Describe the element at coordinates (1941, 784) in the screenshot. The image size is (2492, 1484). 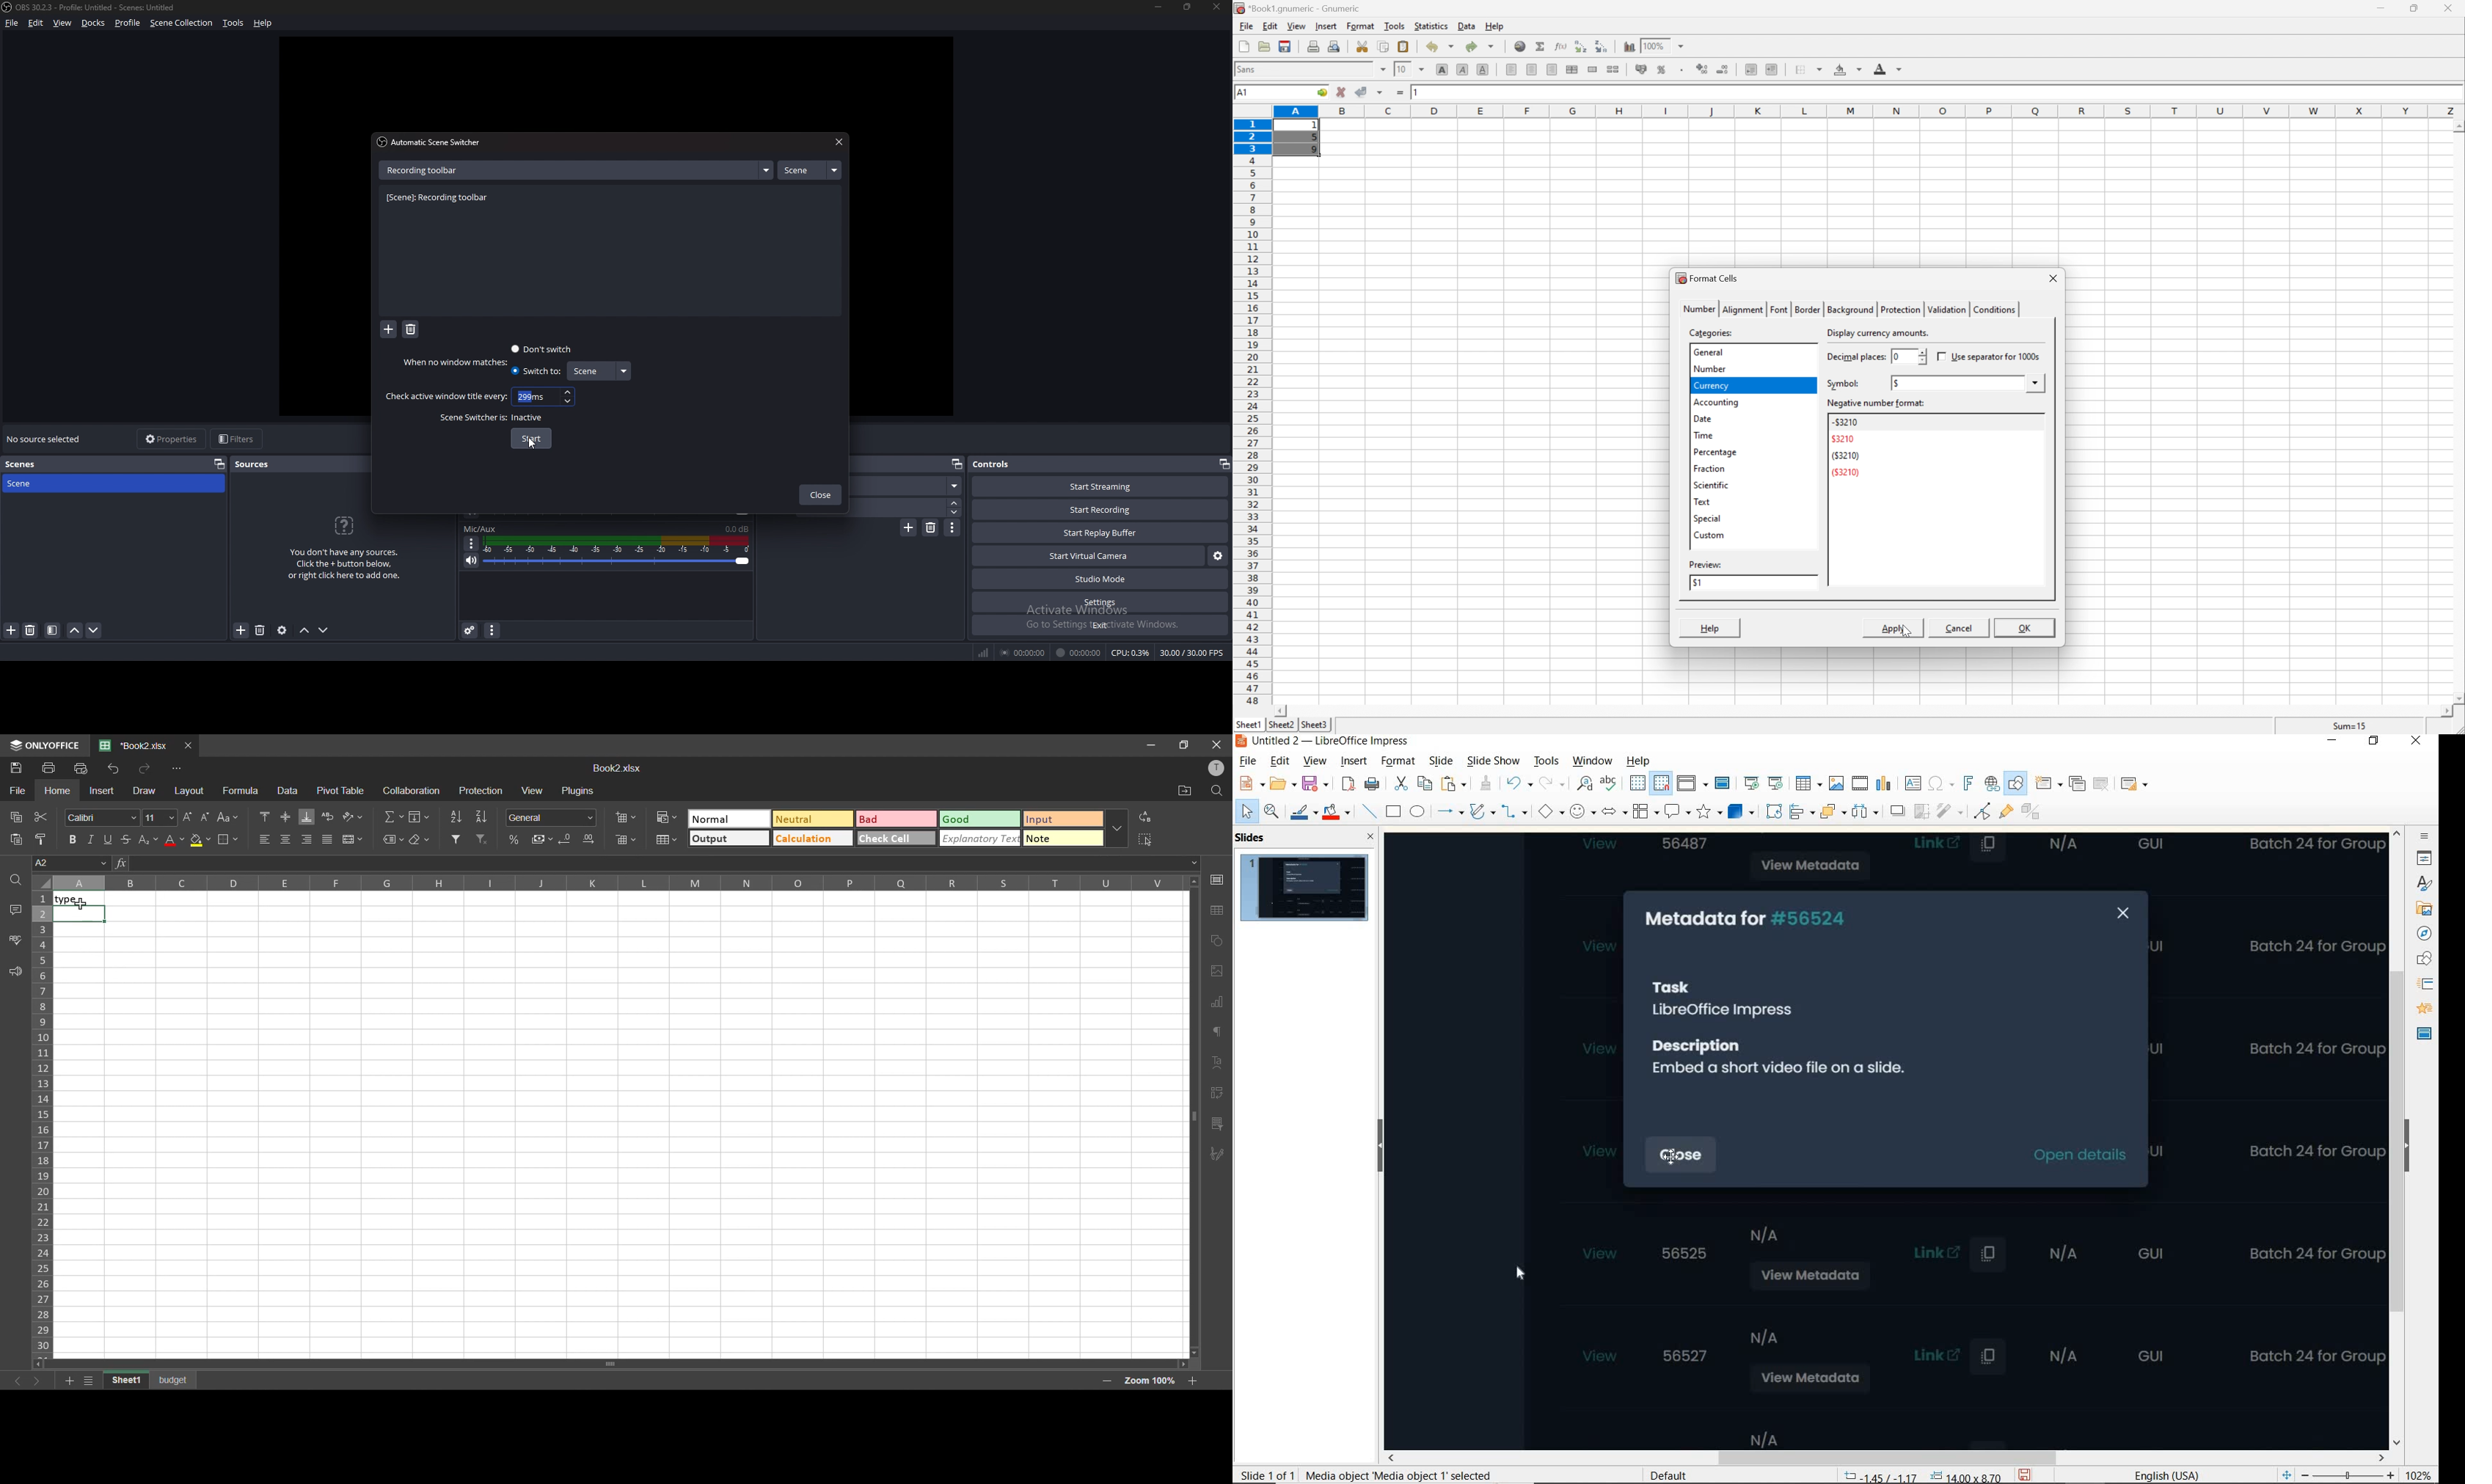
I see `INSERT SPECIAL CHARACTERS` at that location.